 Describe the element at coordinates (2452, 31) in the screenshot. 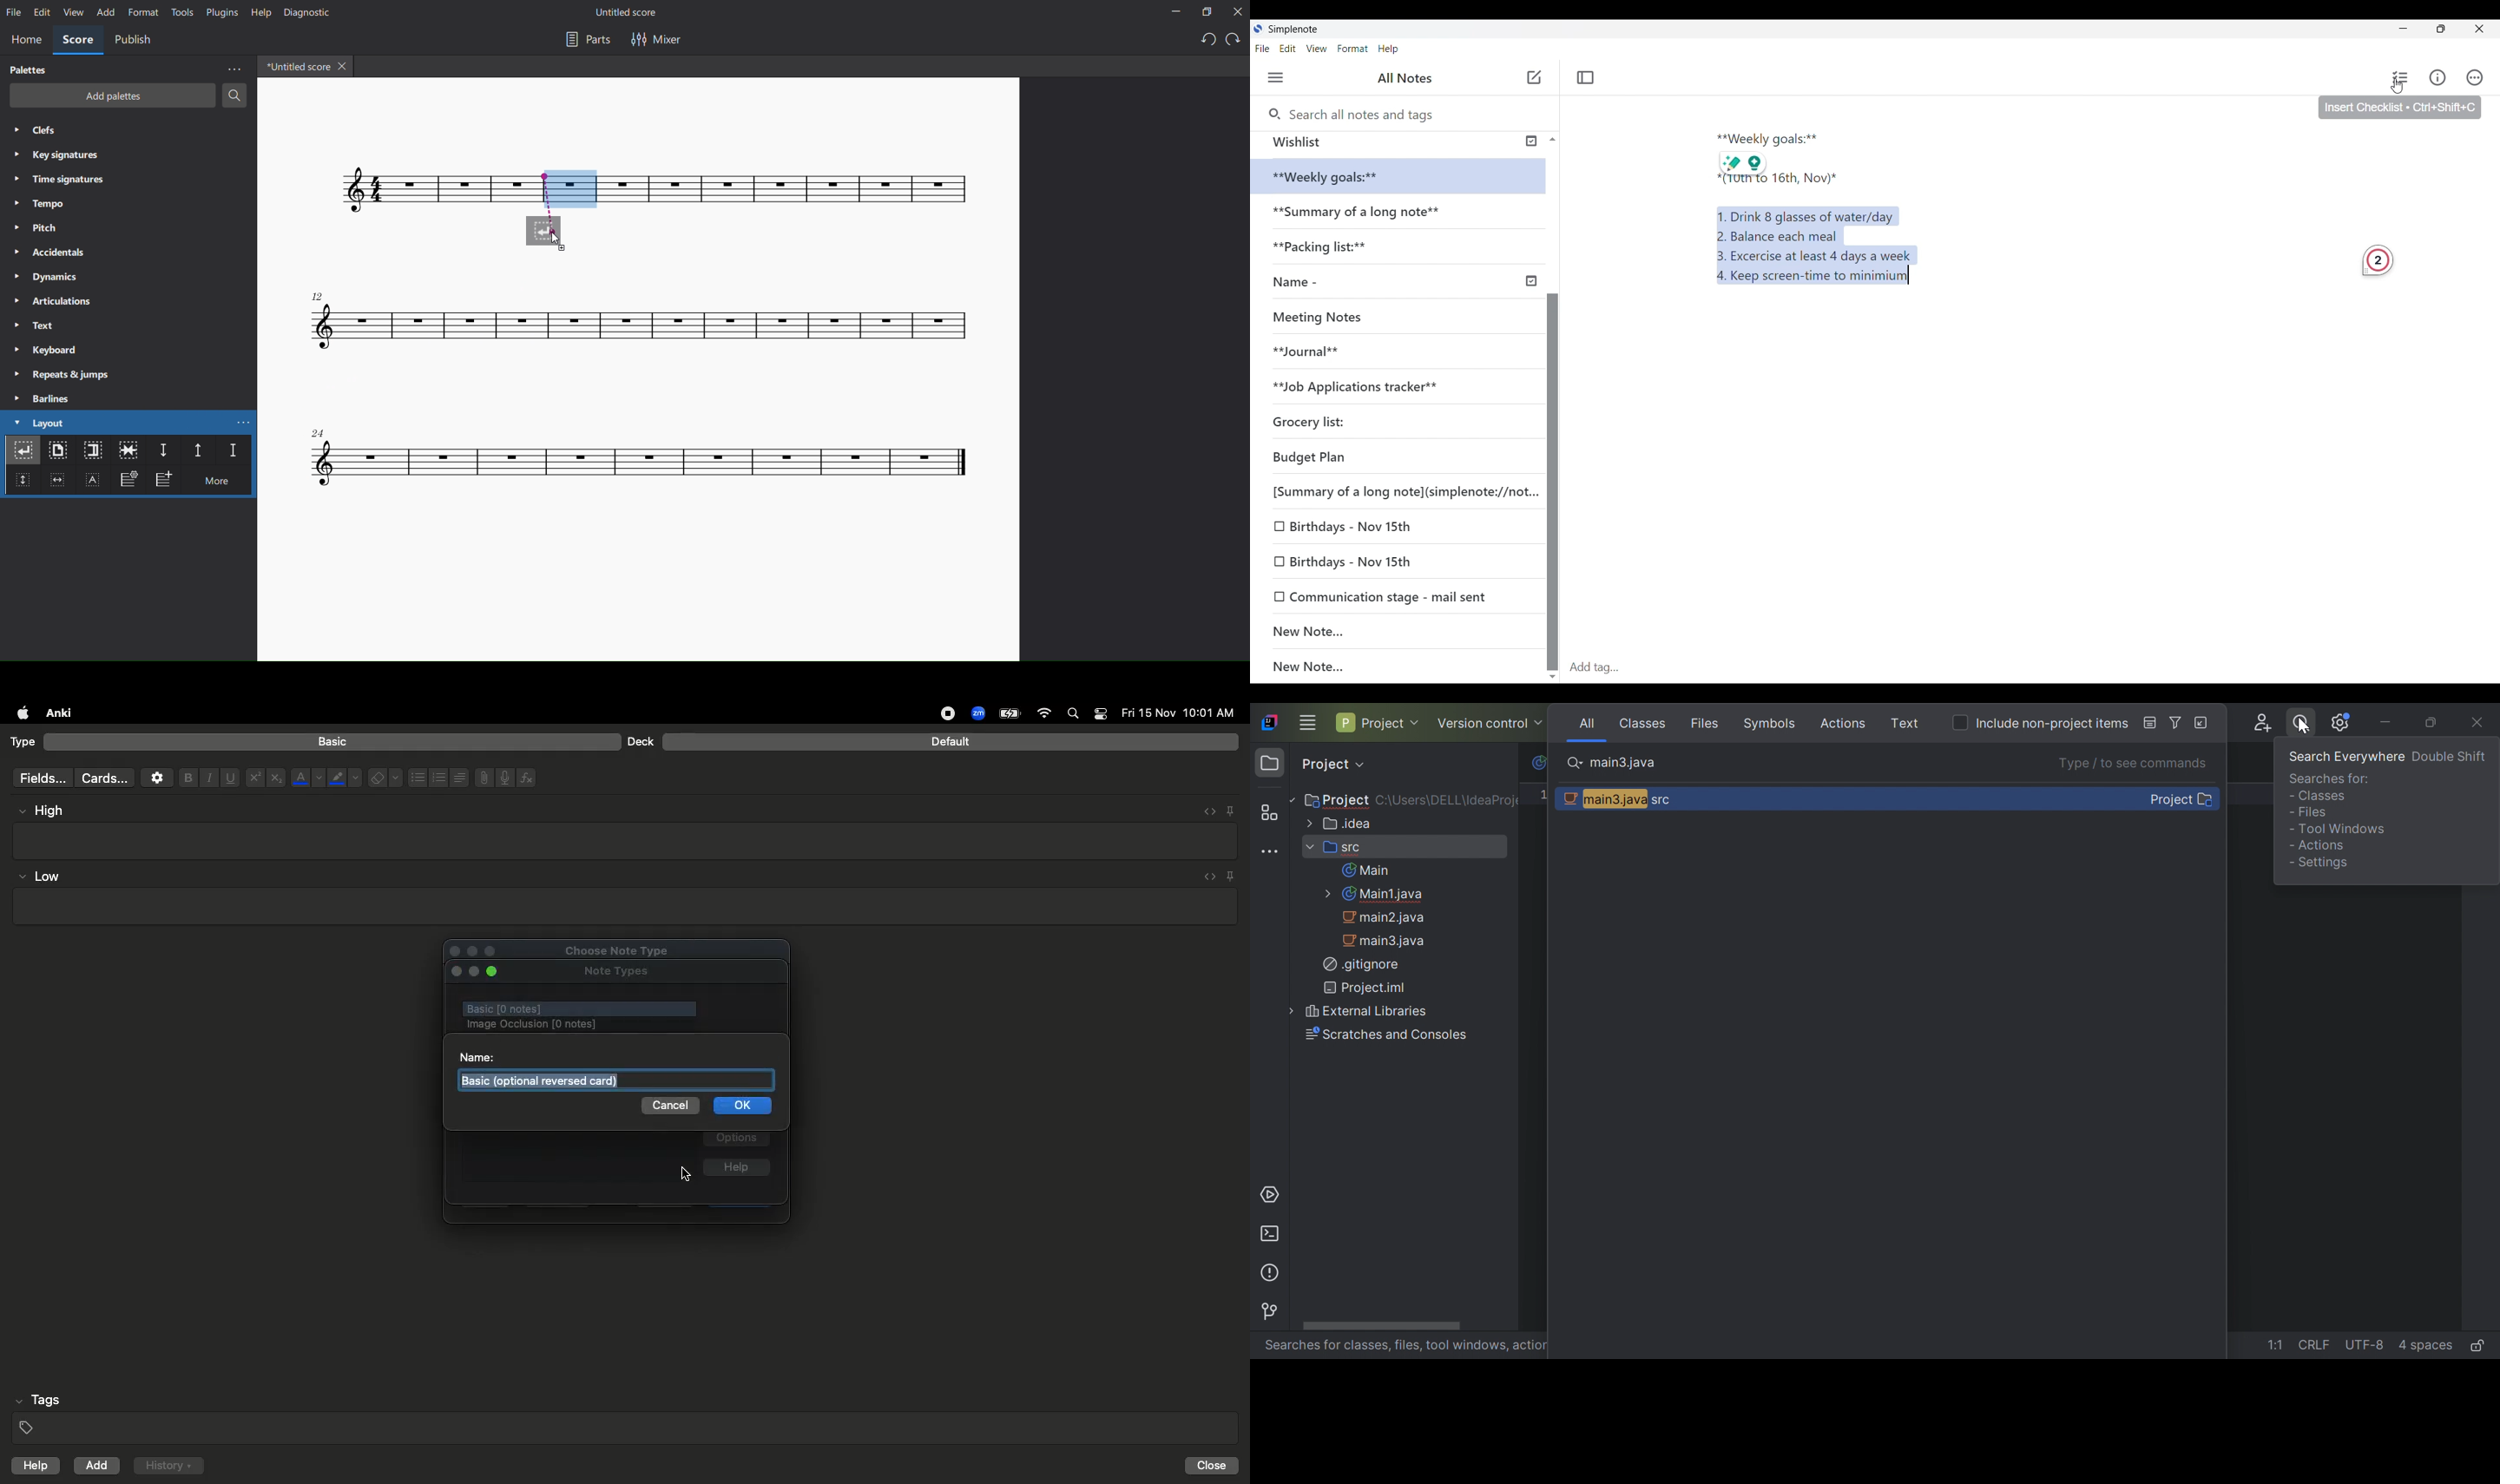

I see `restore` at that location.